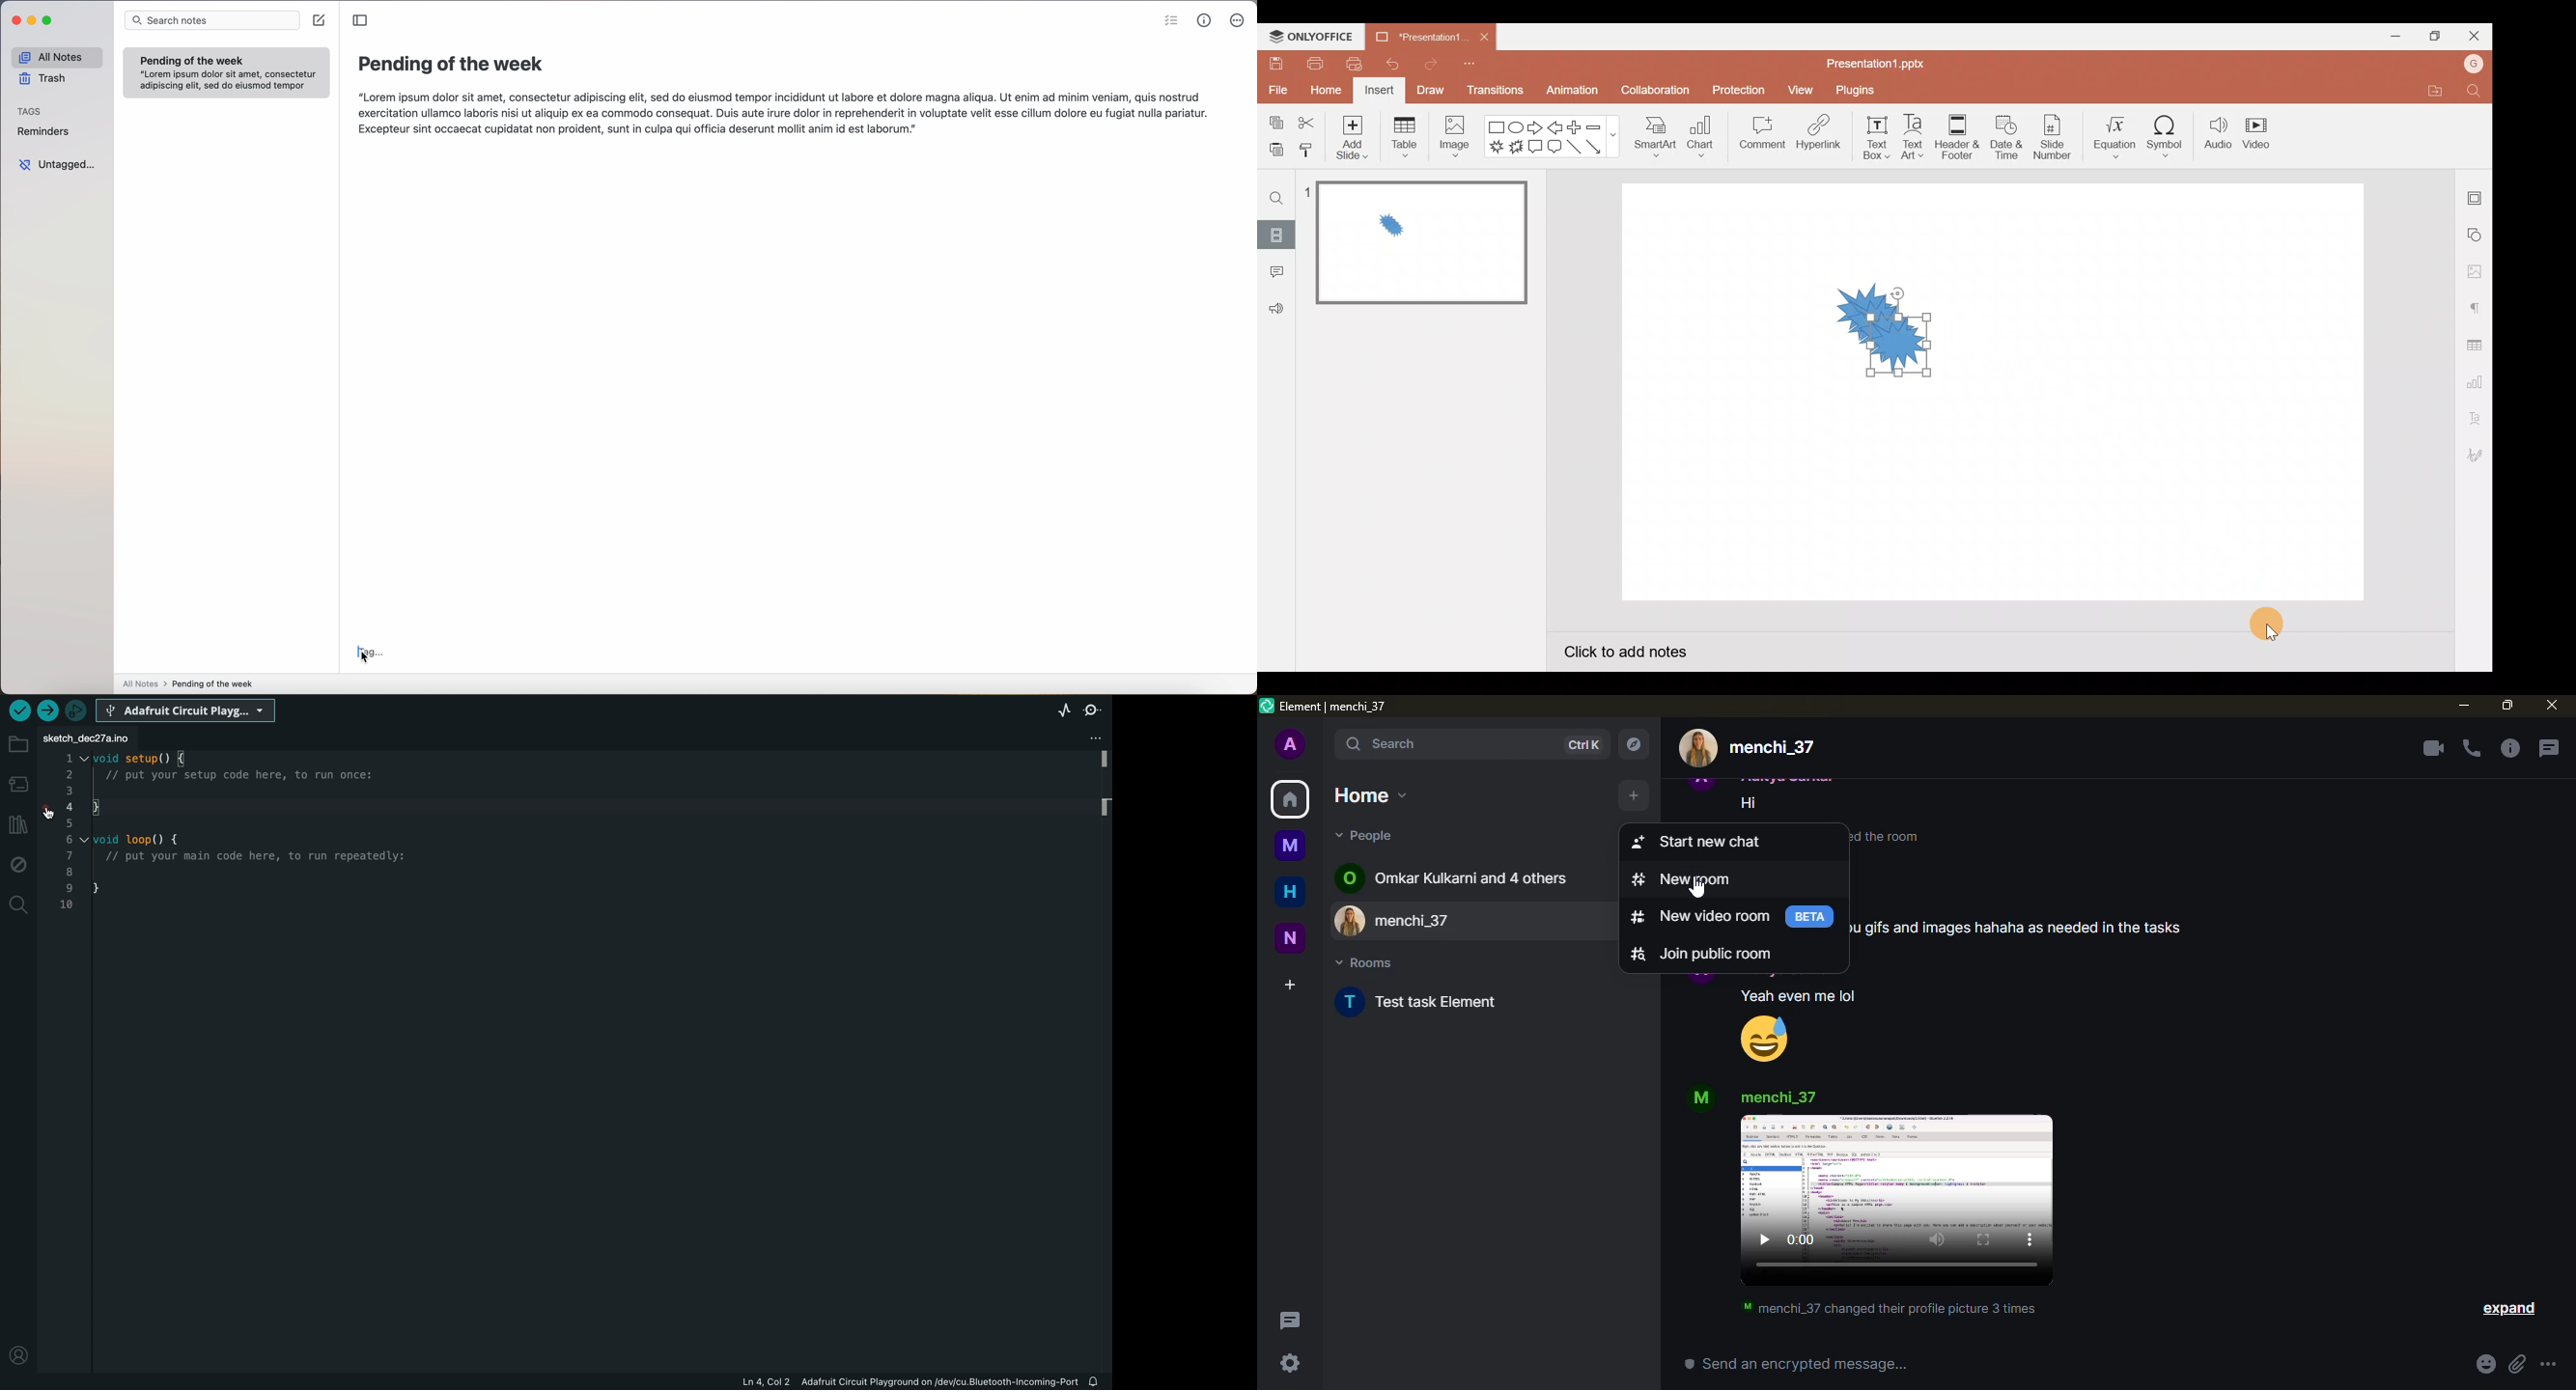 The width and height of the screenshot is (2576, 1400). What do you see at coordinates (226, 72) in the screenshot?
I see `note` at bounding box center [226, 72].